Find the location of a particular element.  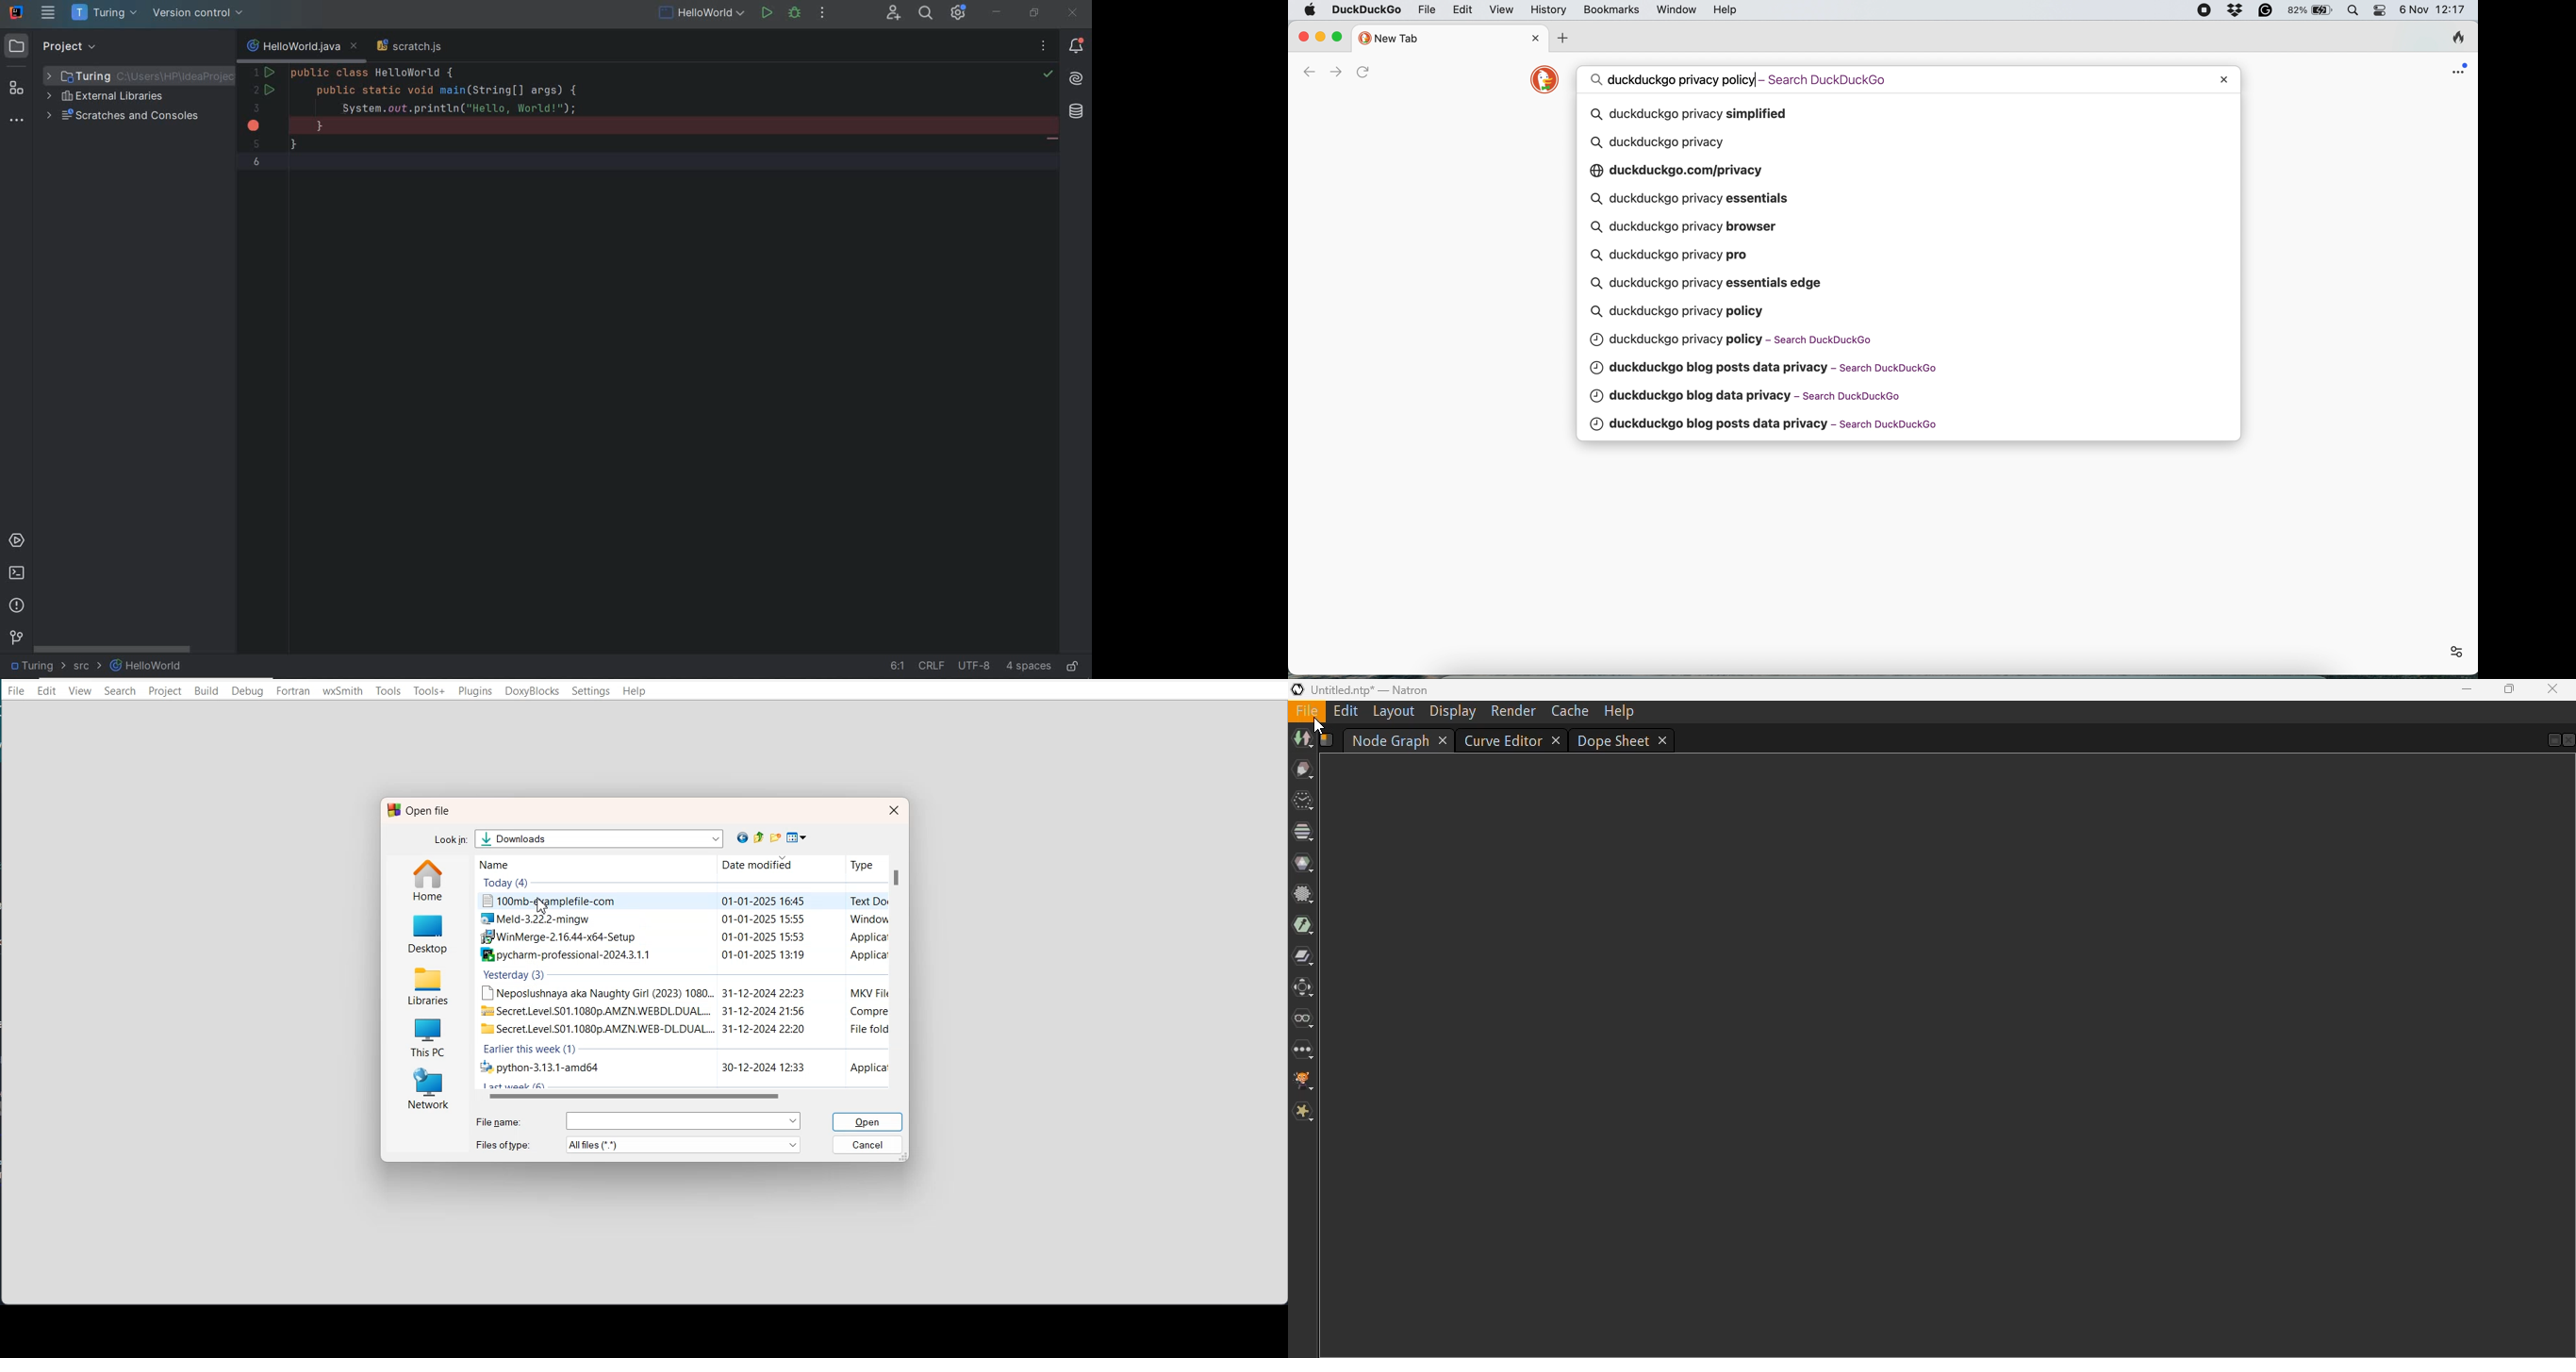

Close is located at coordinates (892, 810).